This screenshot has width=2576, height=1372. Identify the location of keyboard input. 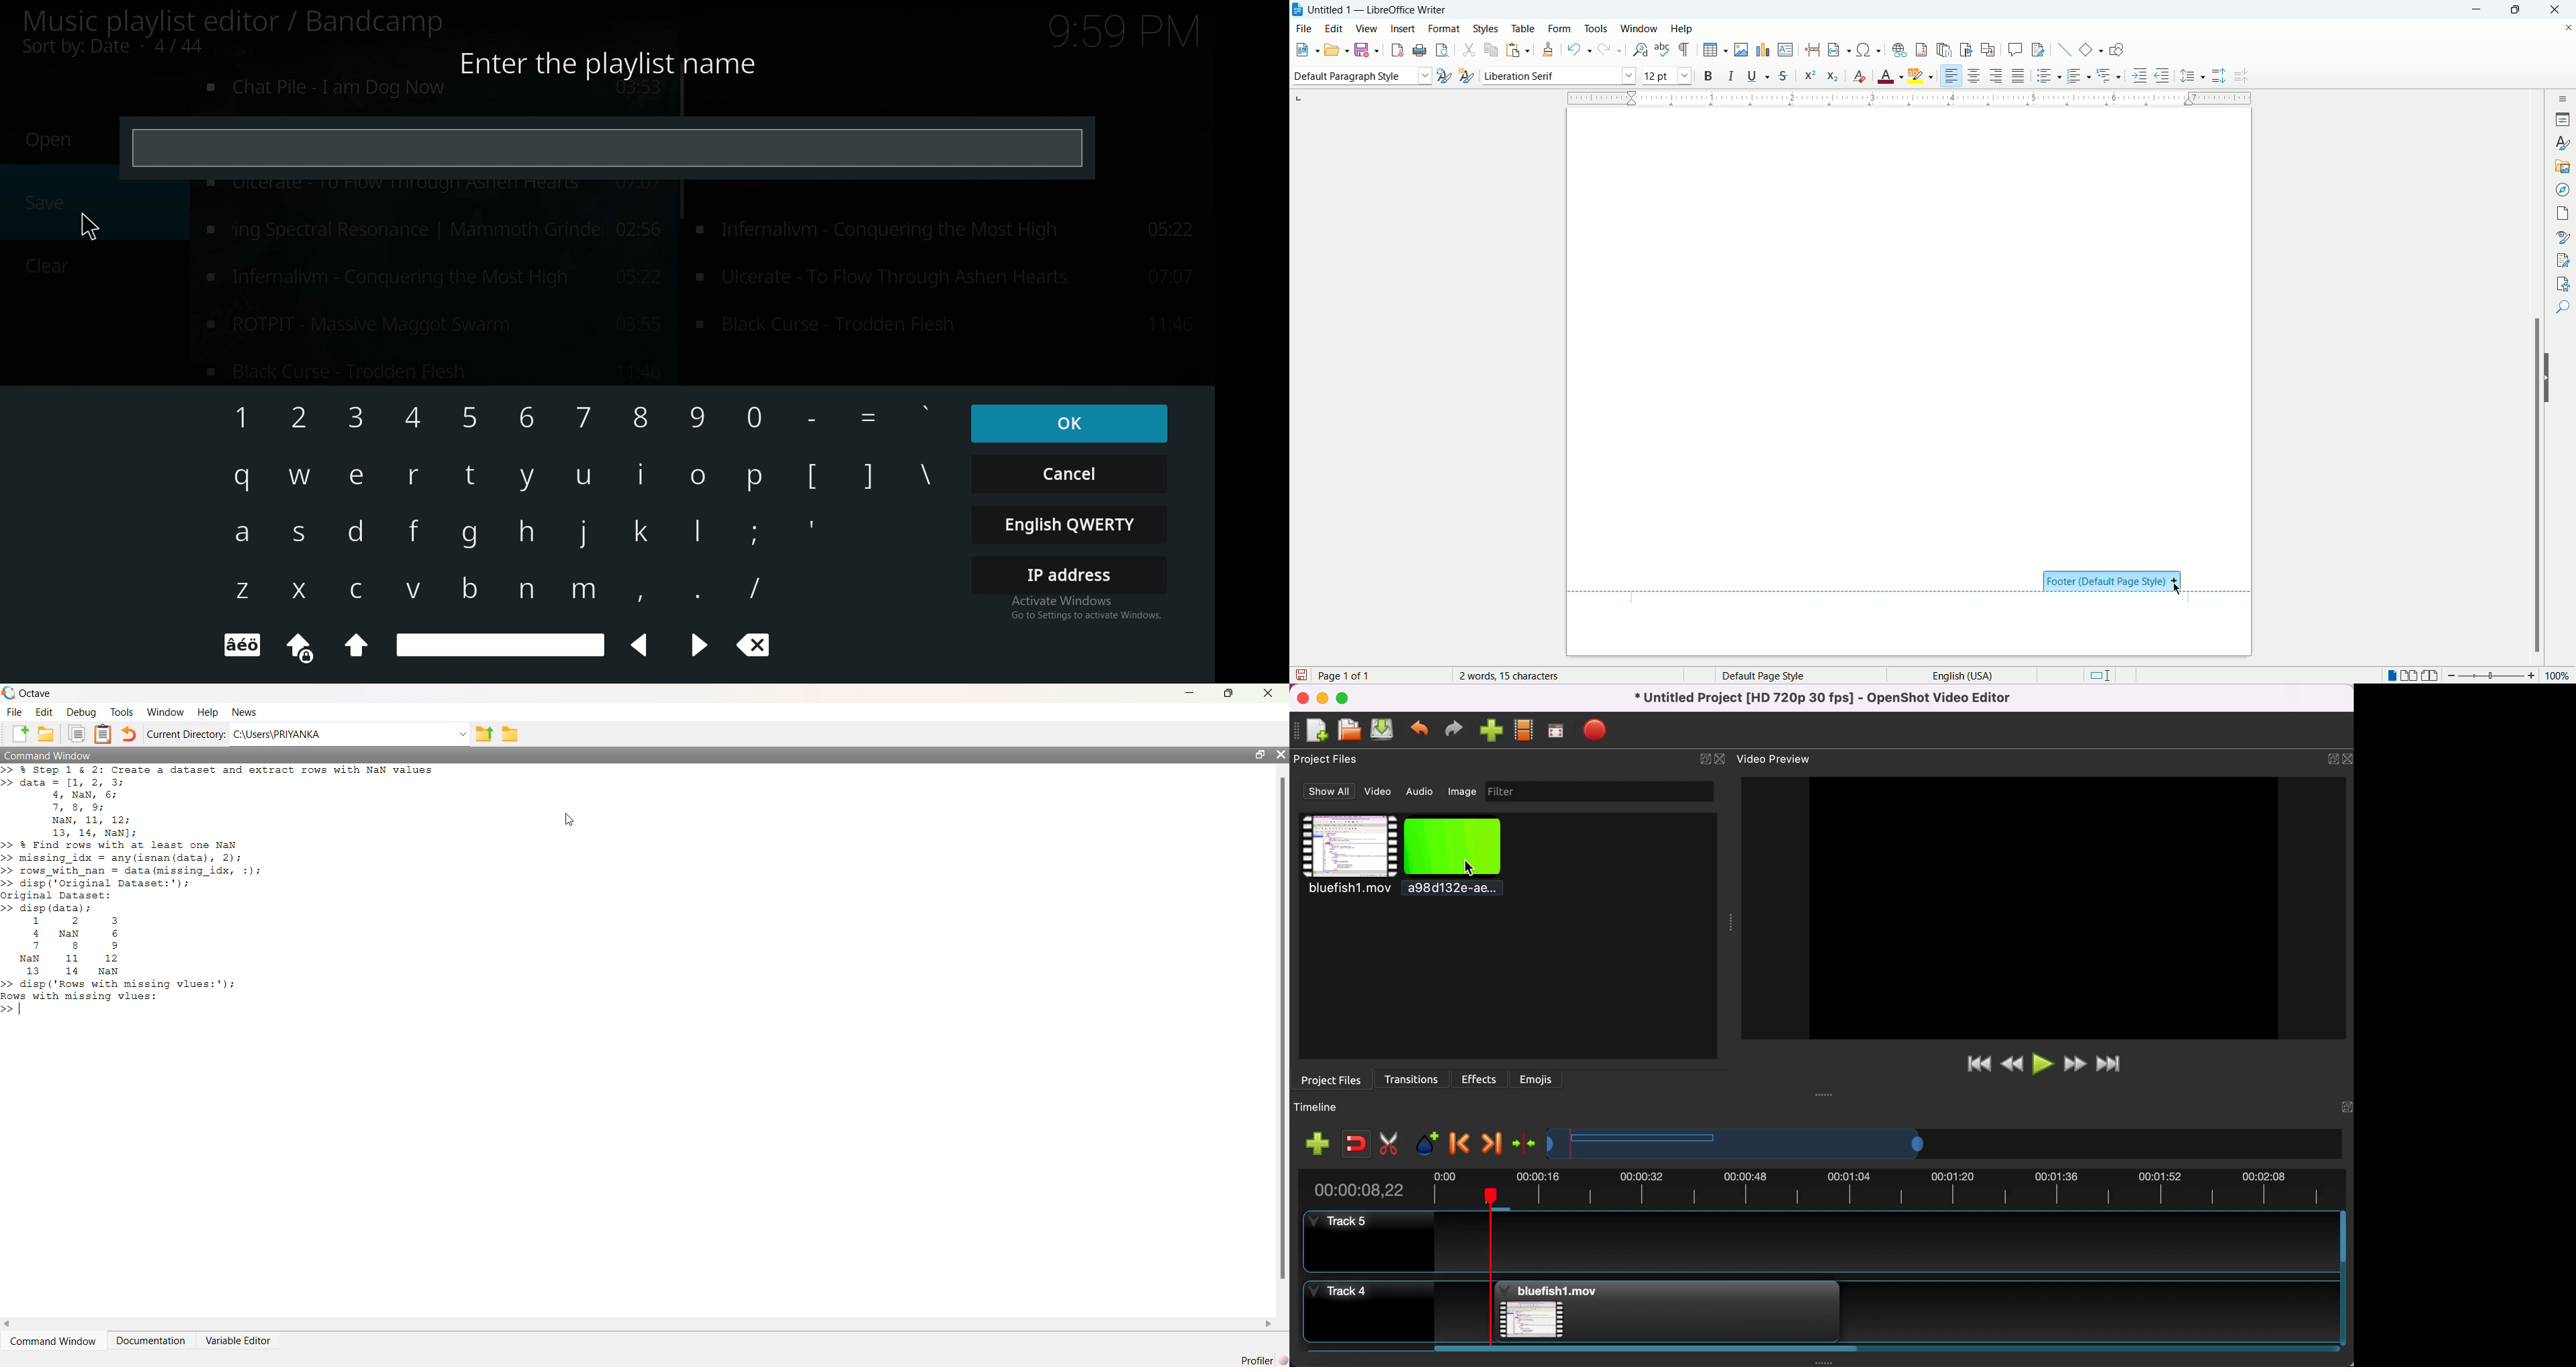
(696, 479).